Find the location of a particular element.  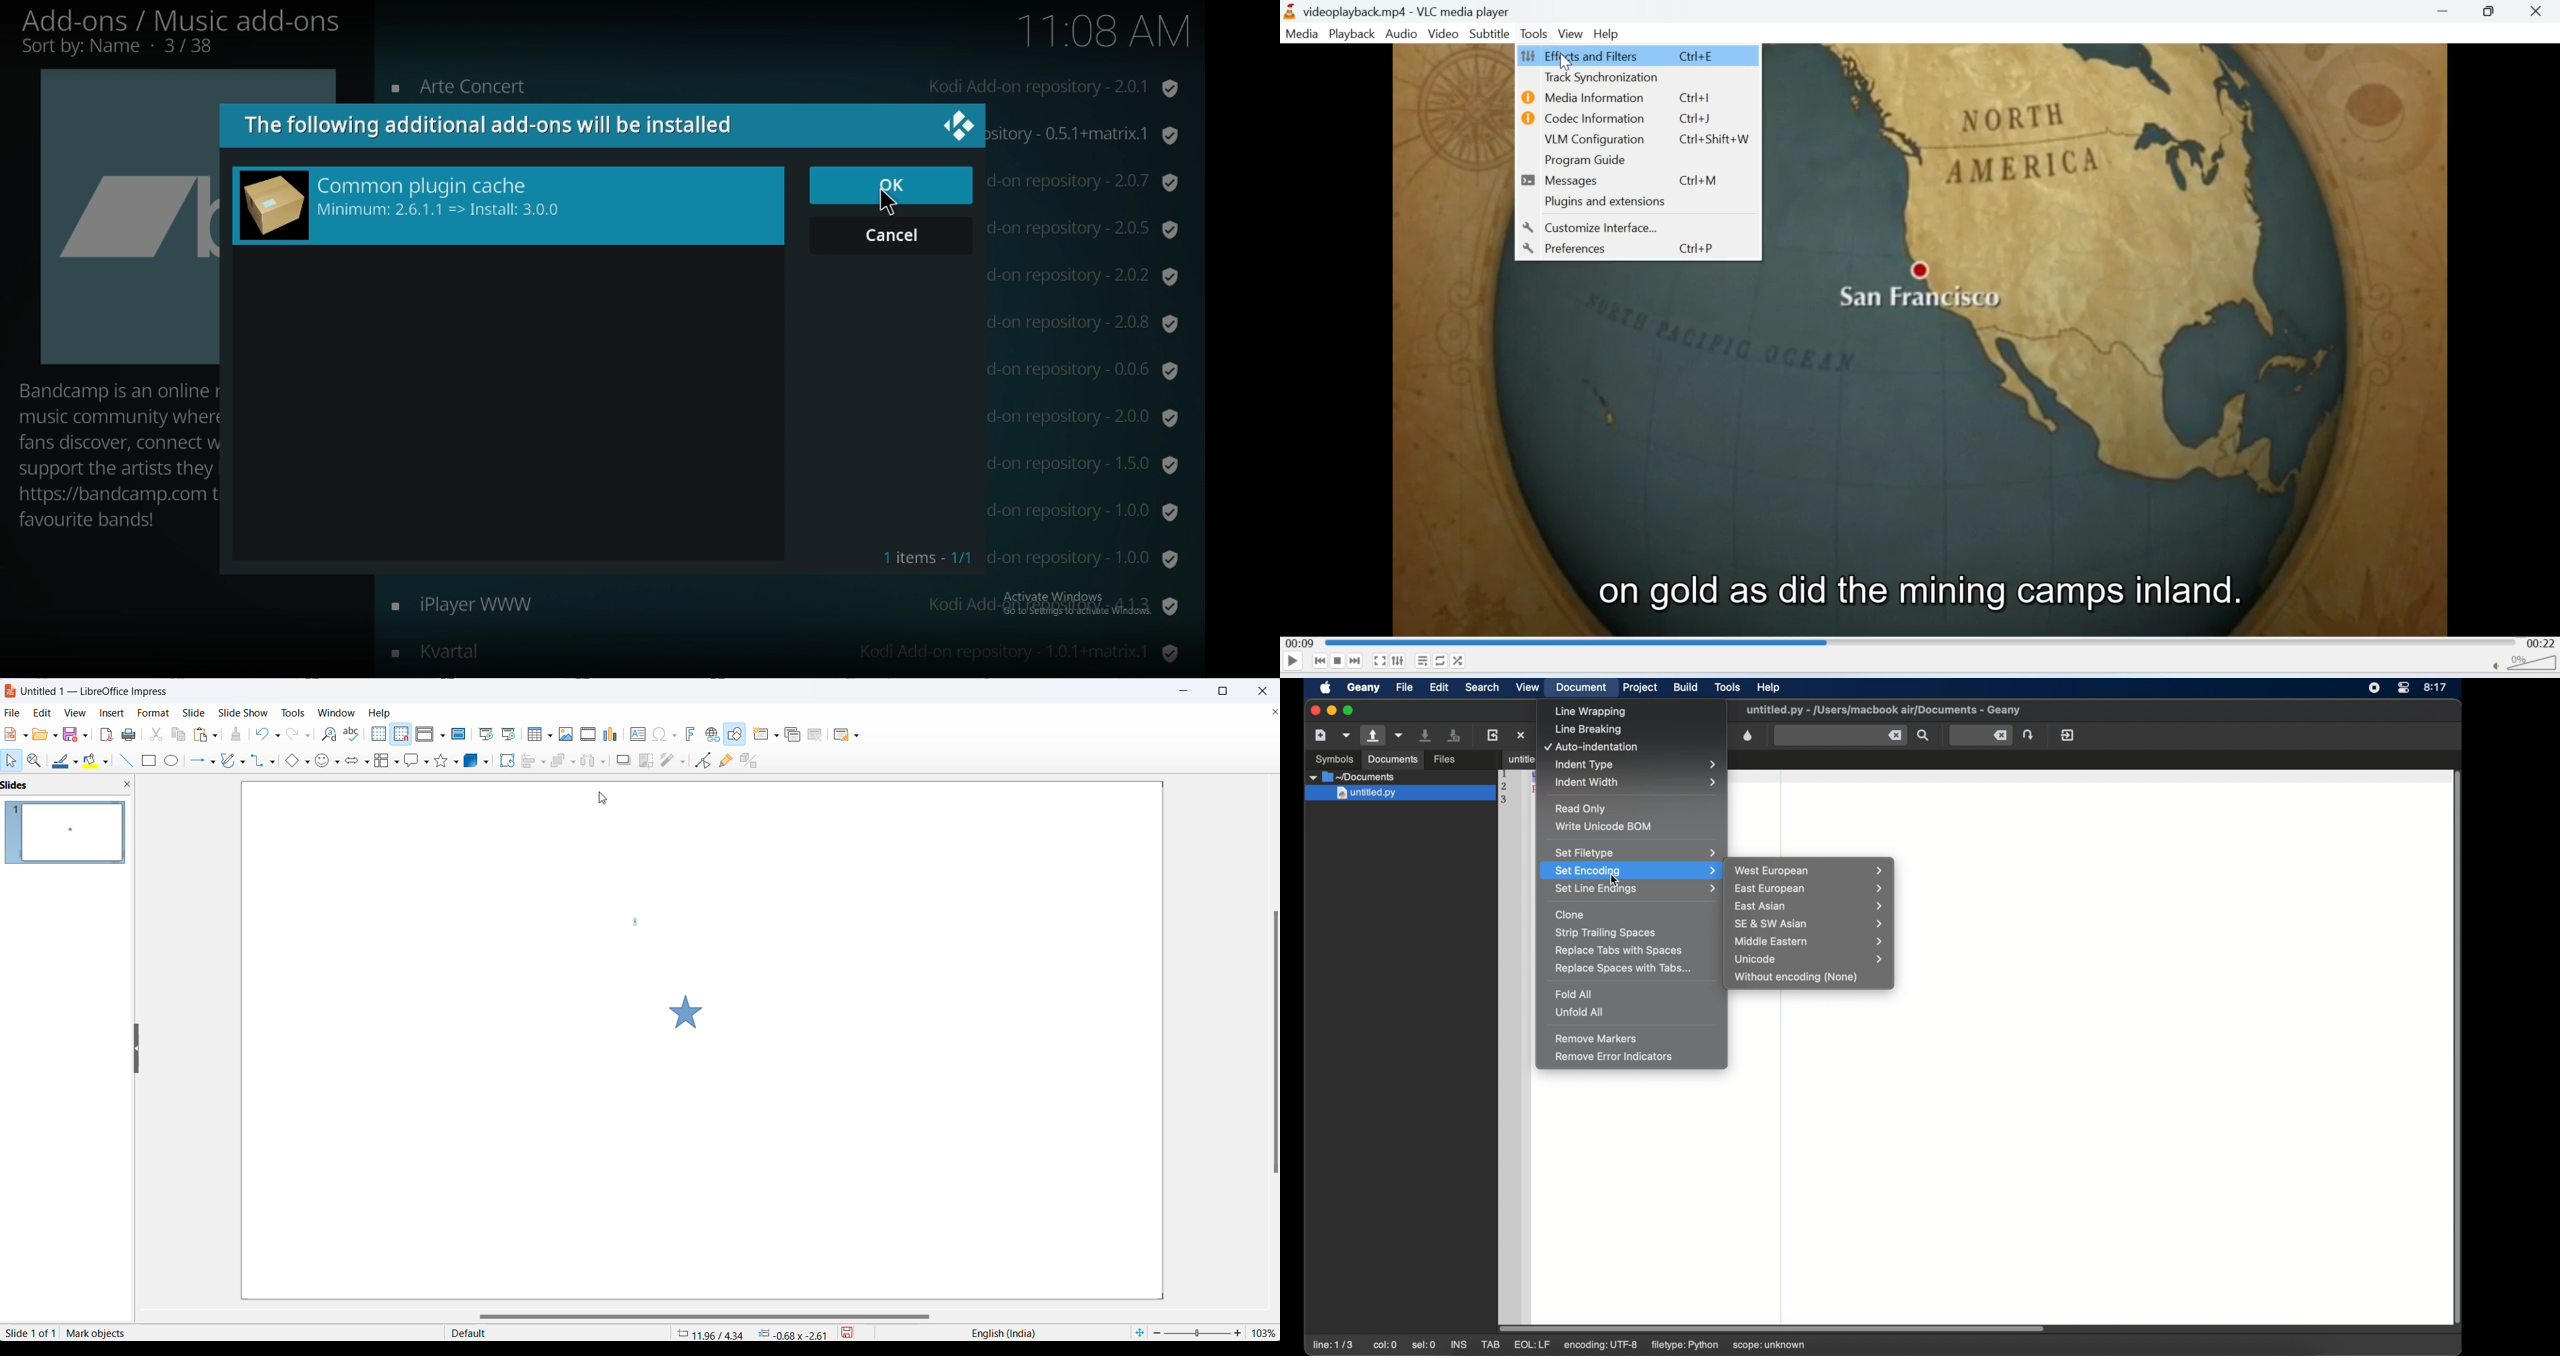

flowchart is located at coordinates (385, 761).